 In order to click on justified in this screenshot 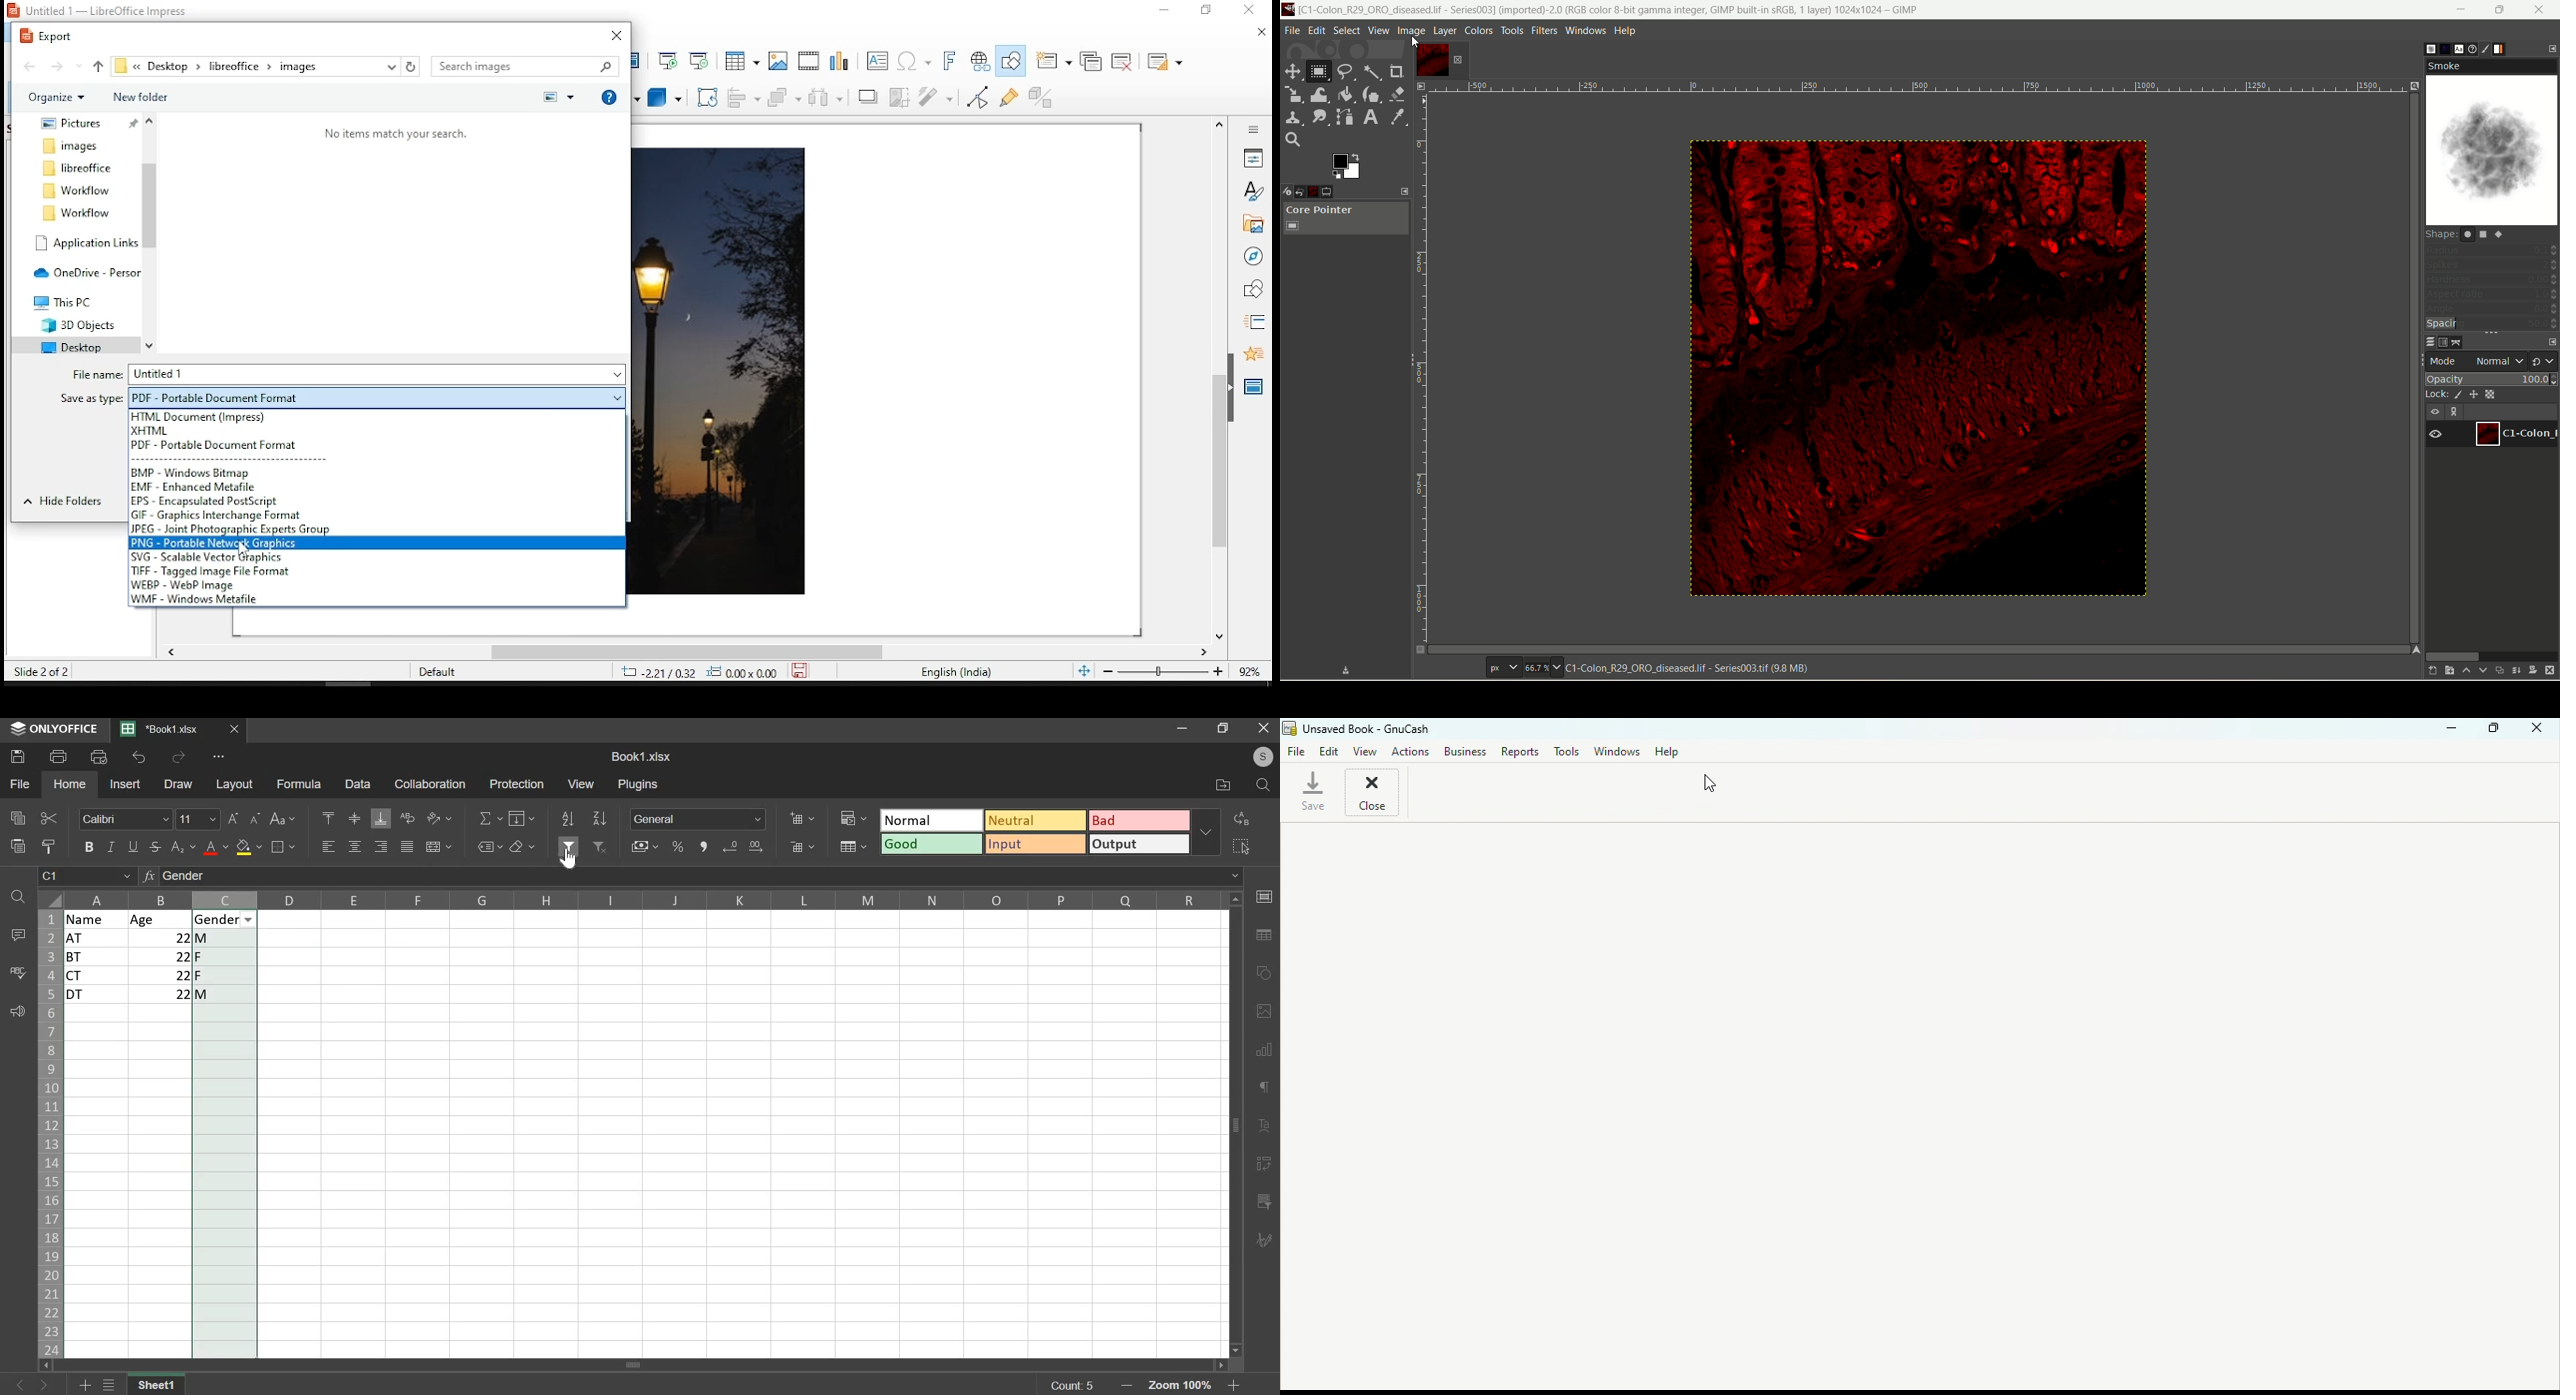, I will do `click(407, 847)`.